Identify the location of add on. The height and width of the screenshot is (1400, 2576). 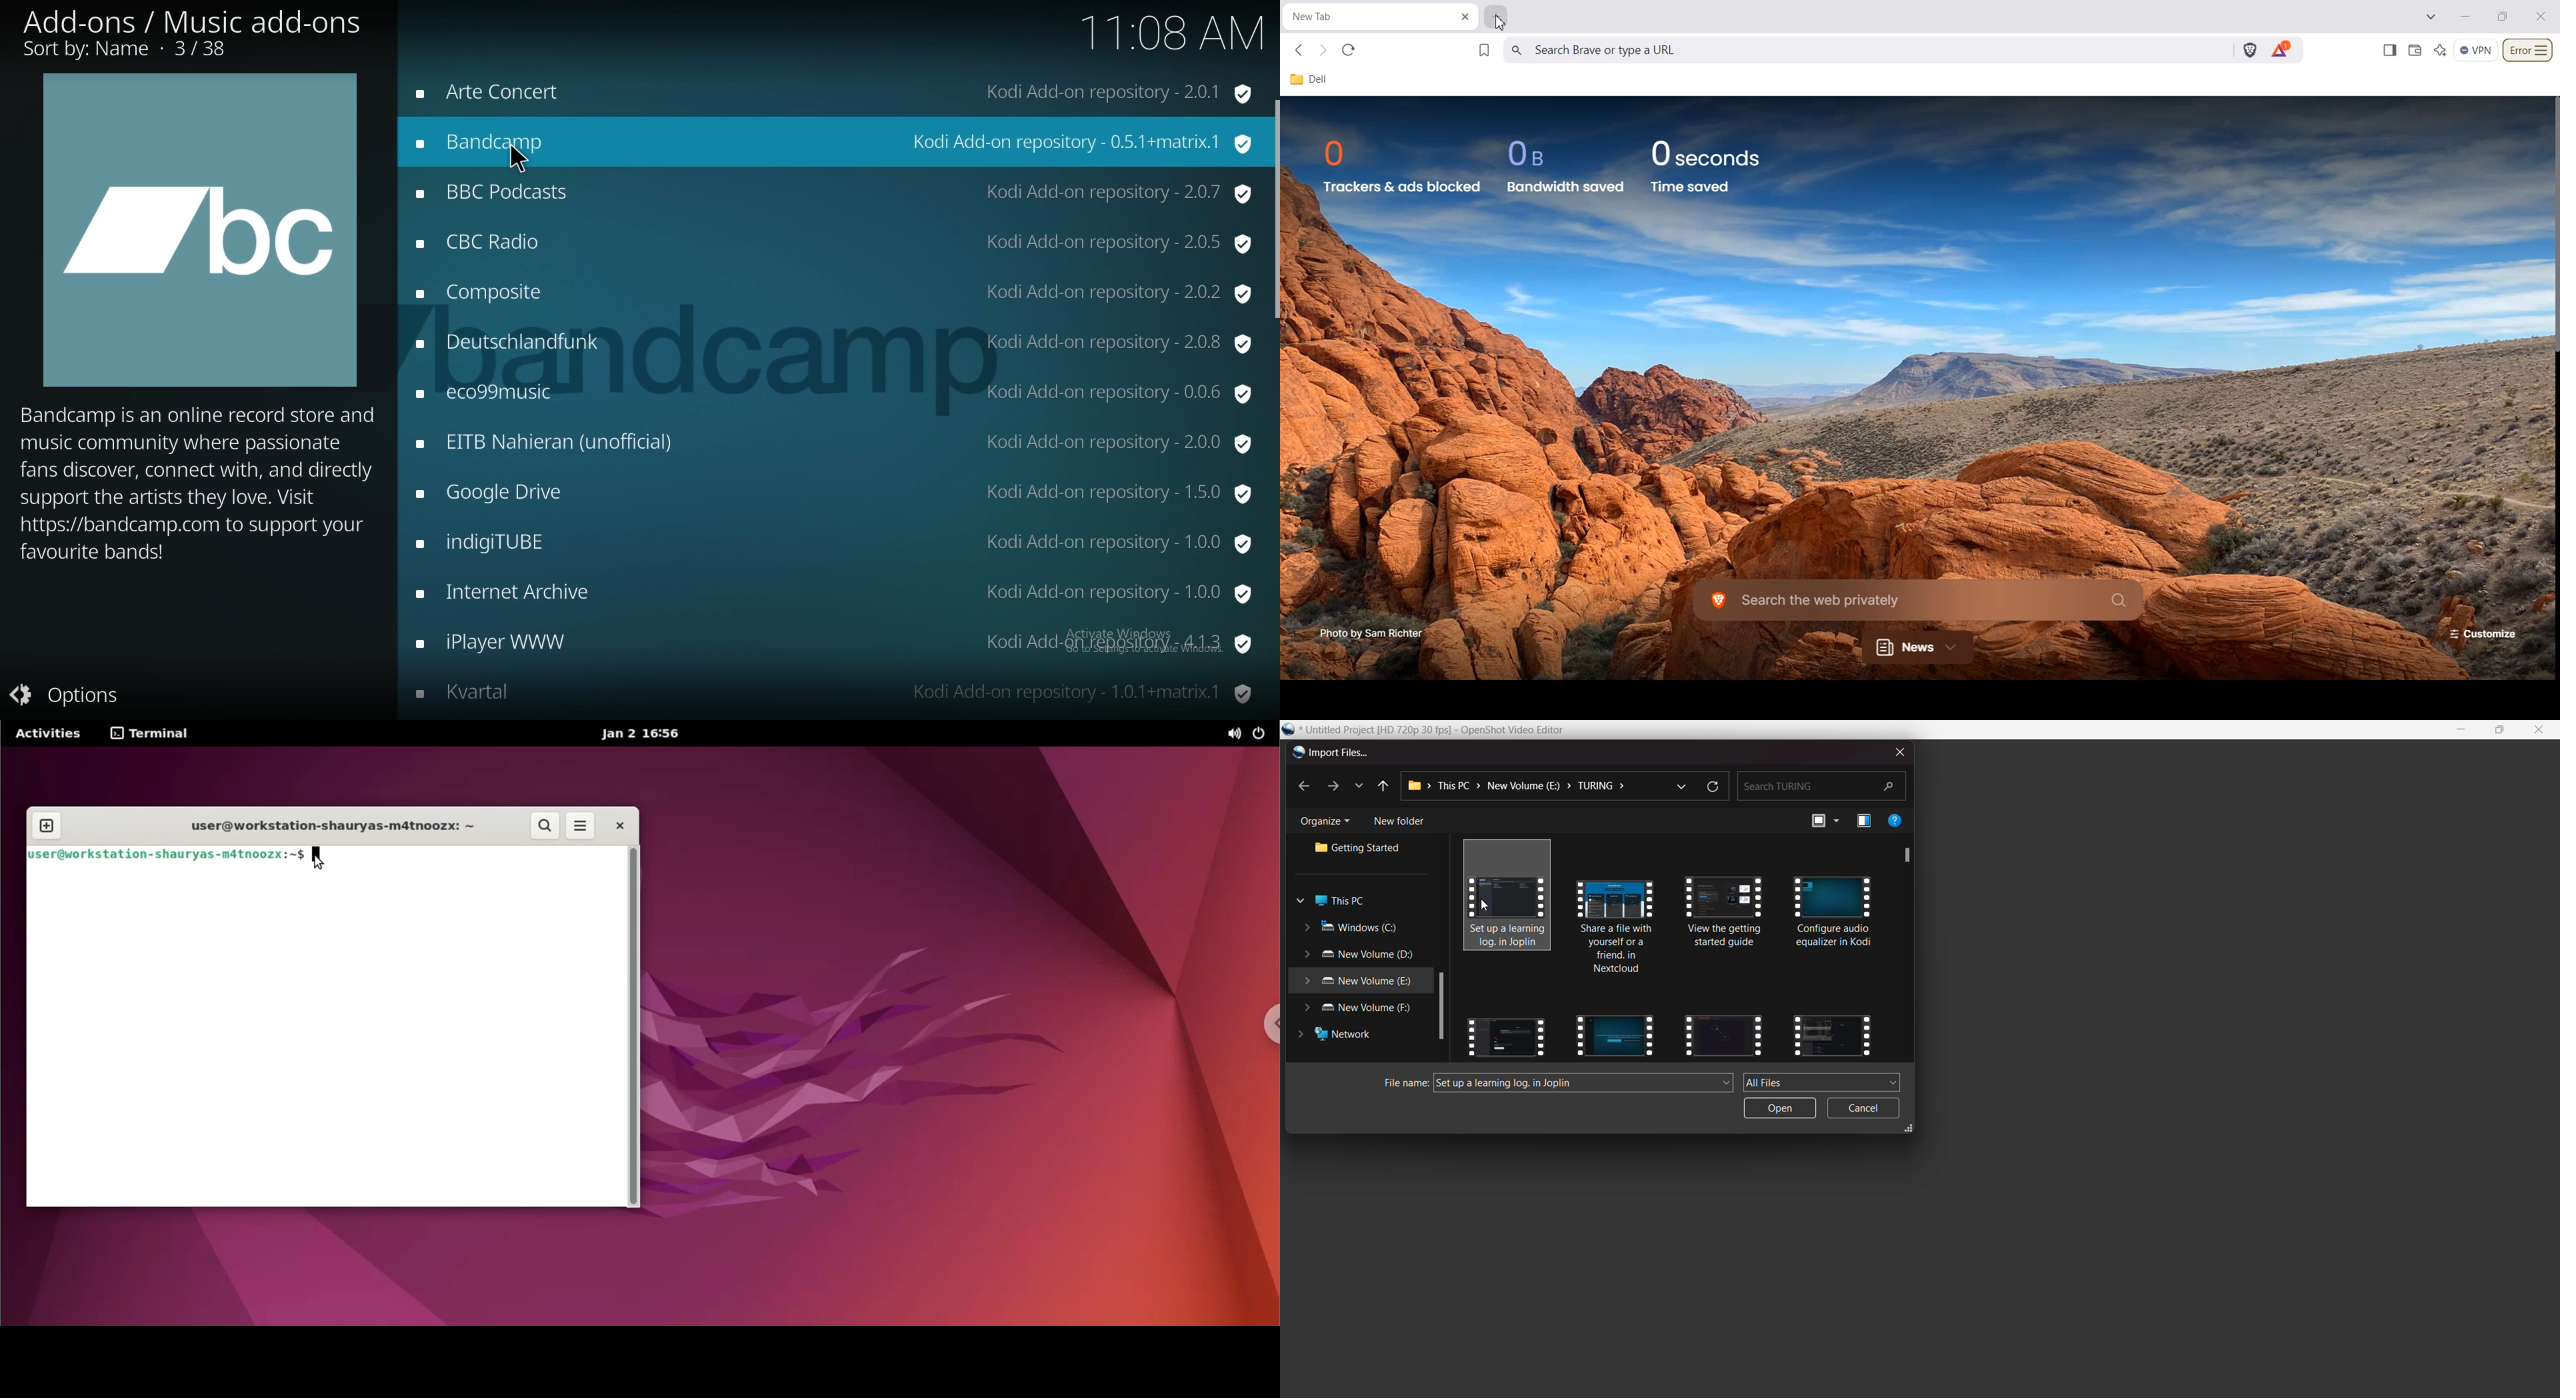
(833, 294).